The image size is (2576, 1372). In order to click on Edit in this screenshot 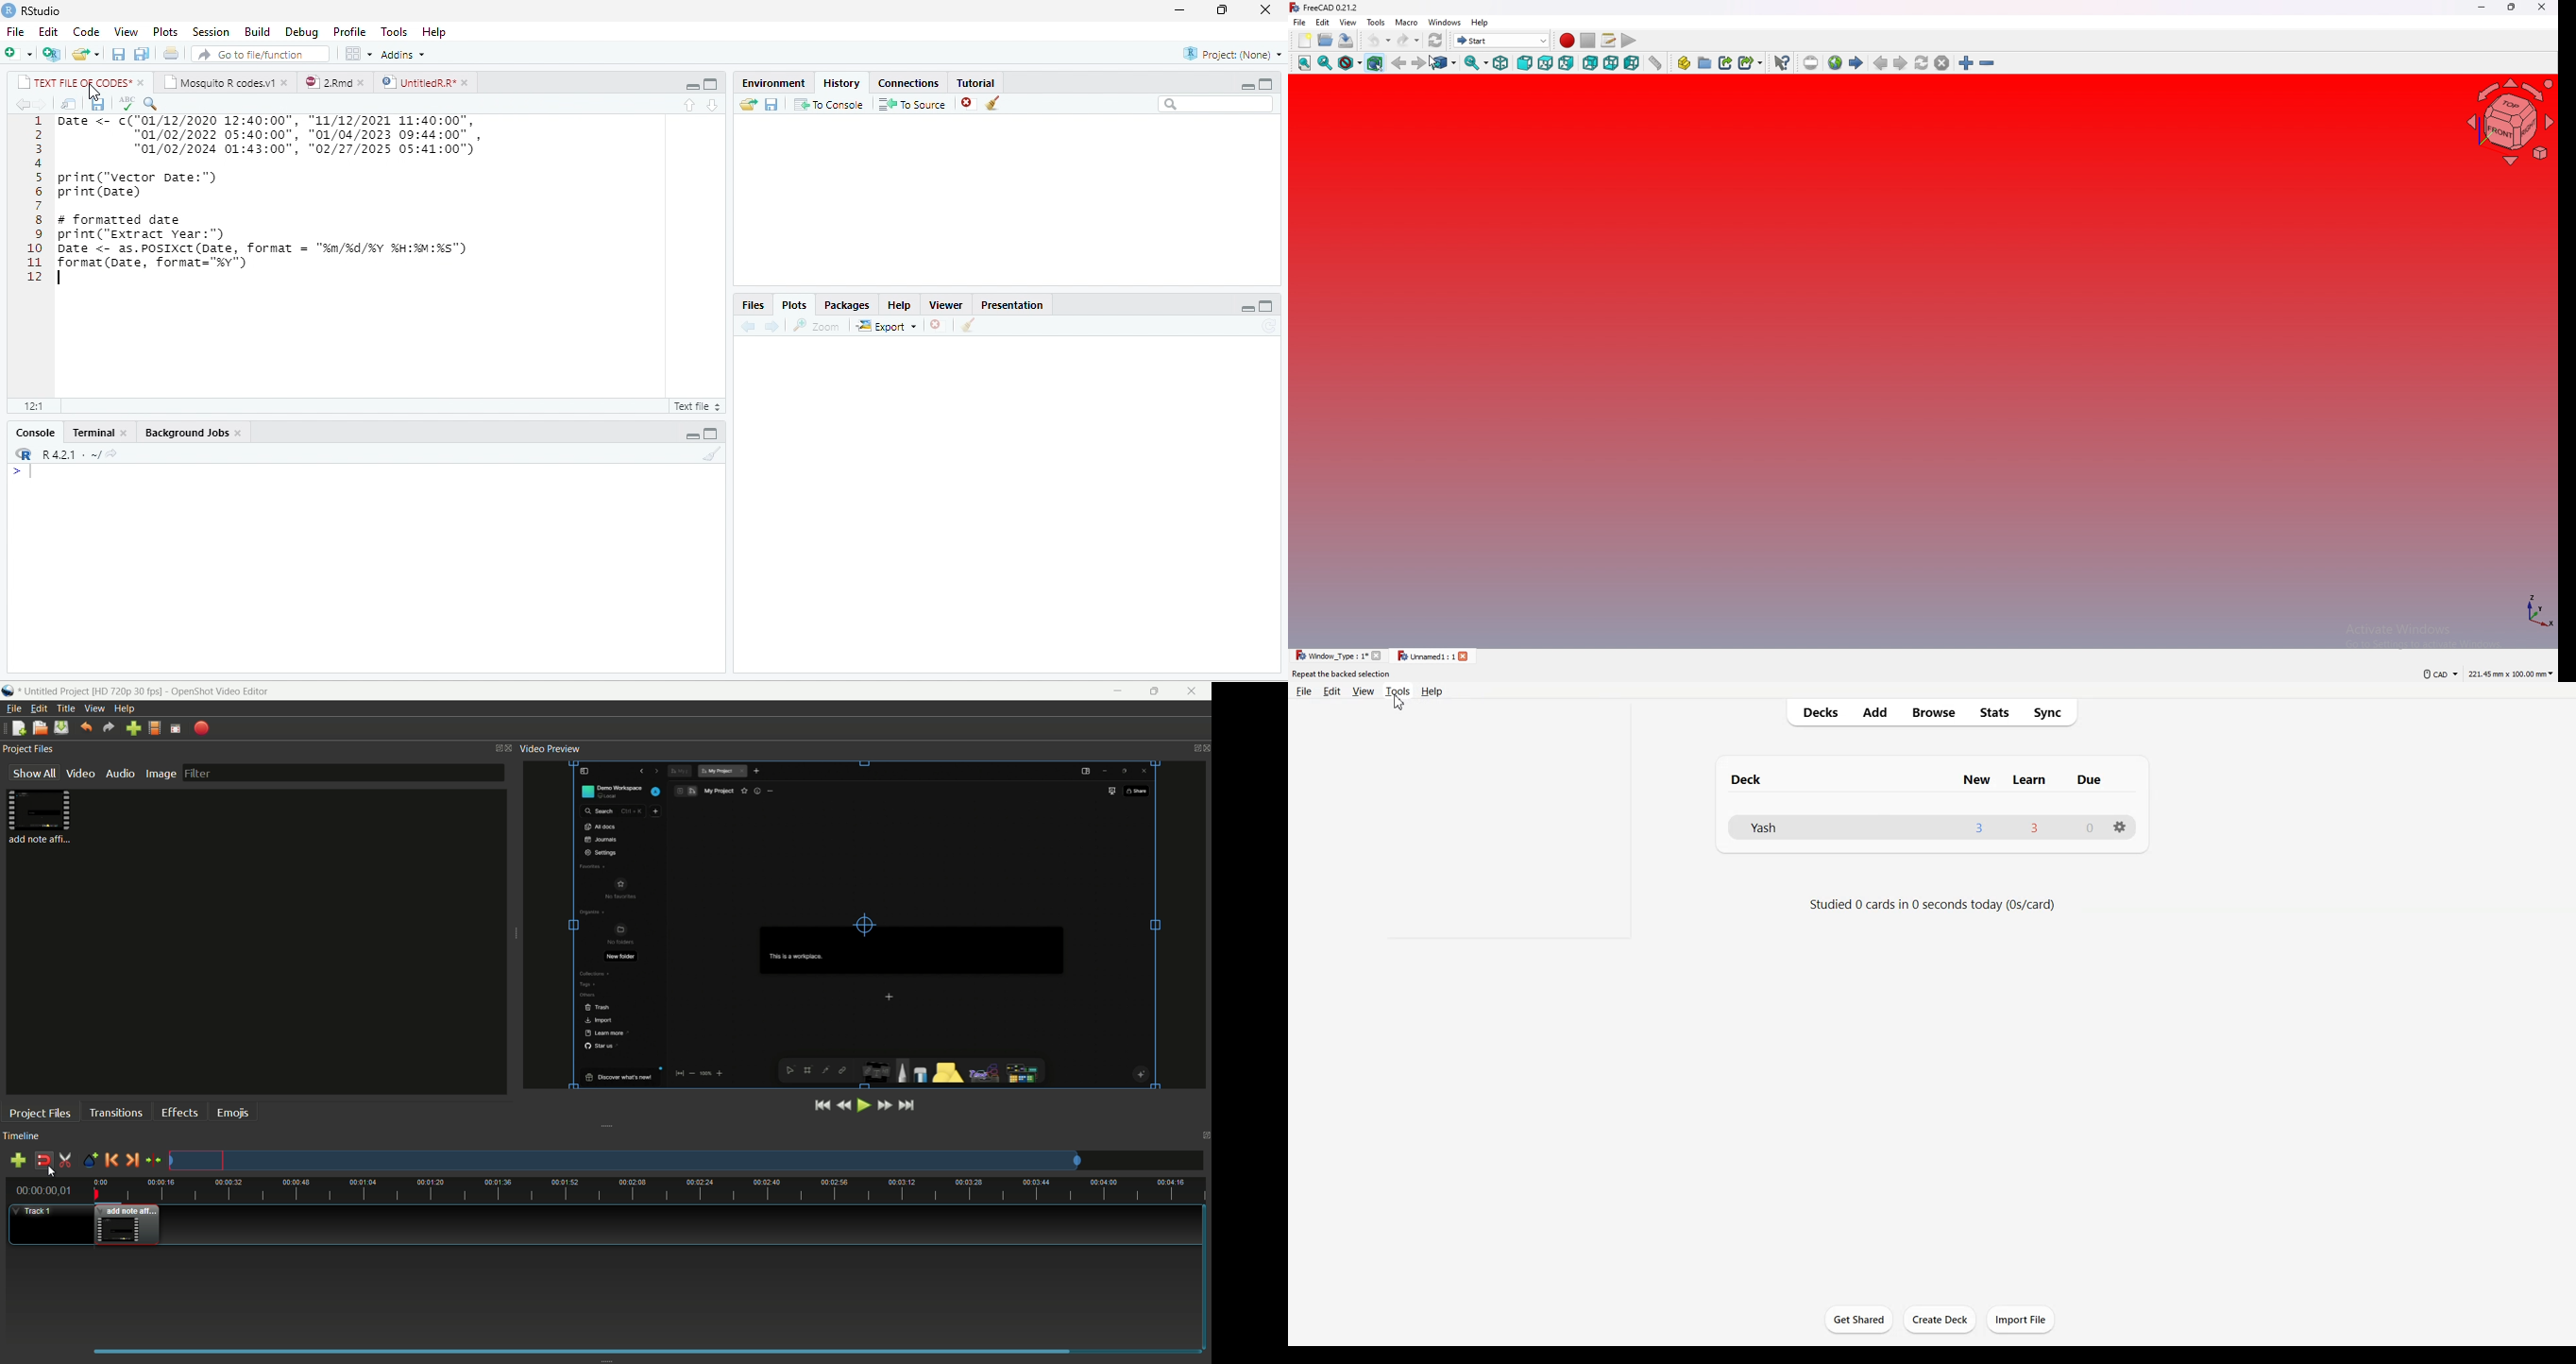, I will do `click(48, 32)`.